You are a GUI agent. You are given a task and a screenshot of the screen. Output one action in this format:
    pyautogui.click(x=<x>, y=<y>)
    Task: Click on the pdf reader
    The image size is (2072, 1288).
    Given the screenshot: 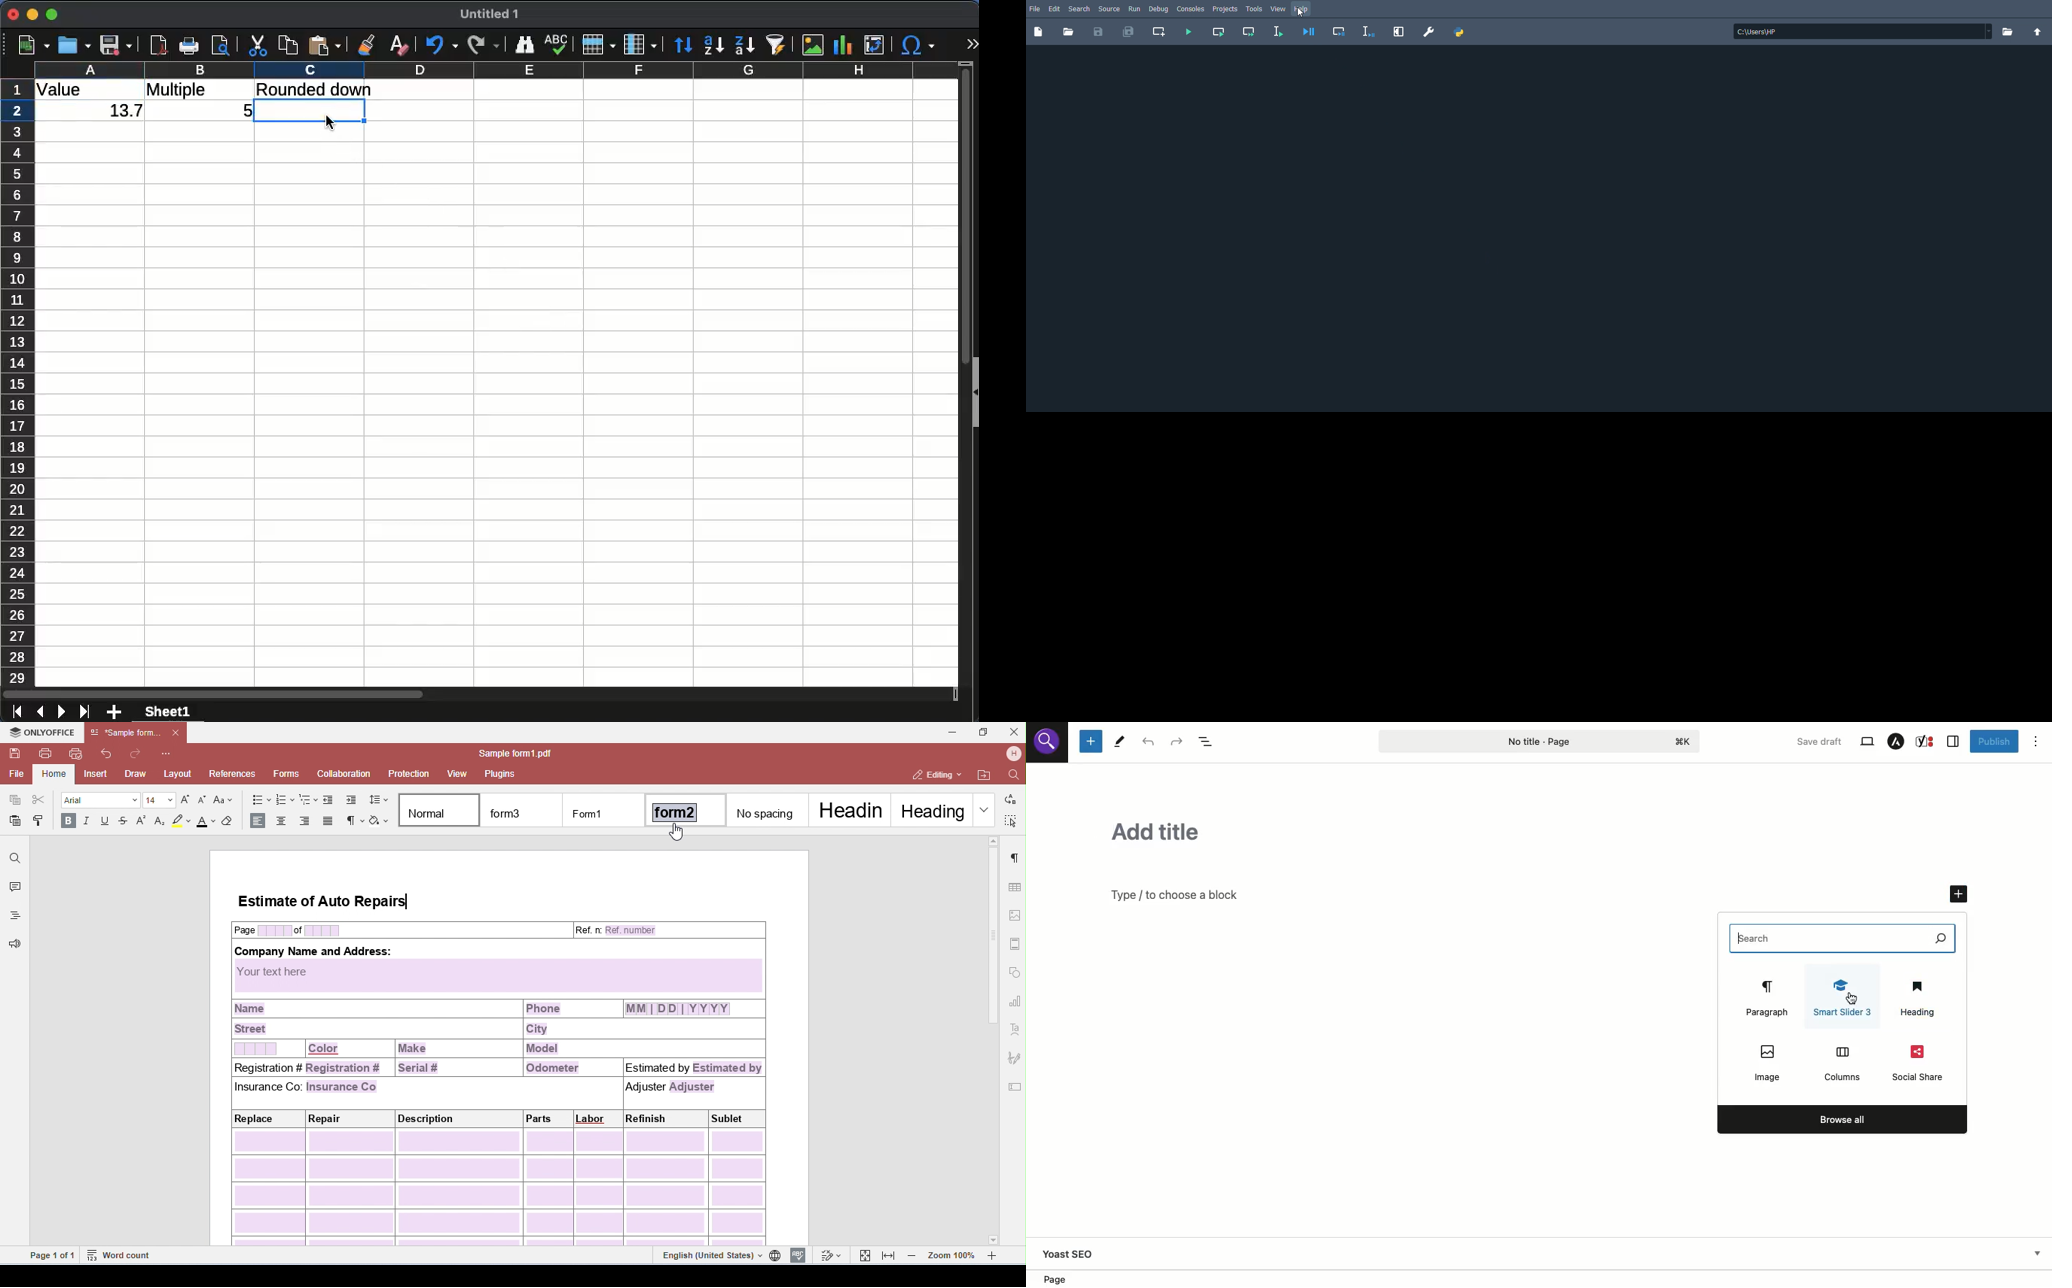 What is the action you would take?
    pyautogui.click(x=159, y=45)
    